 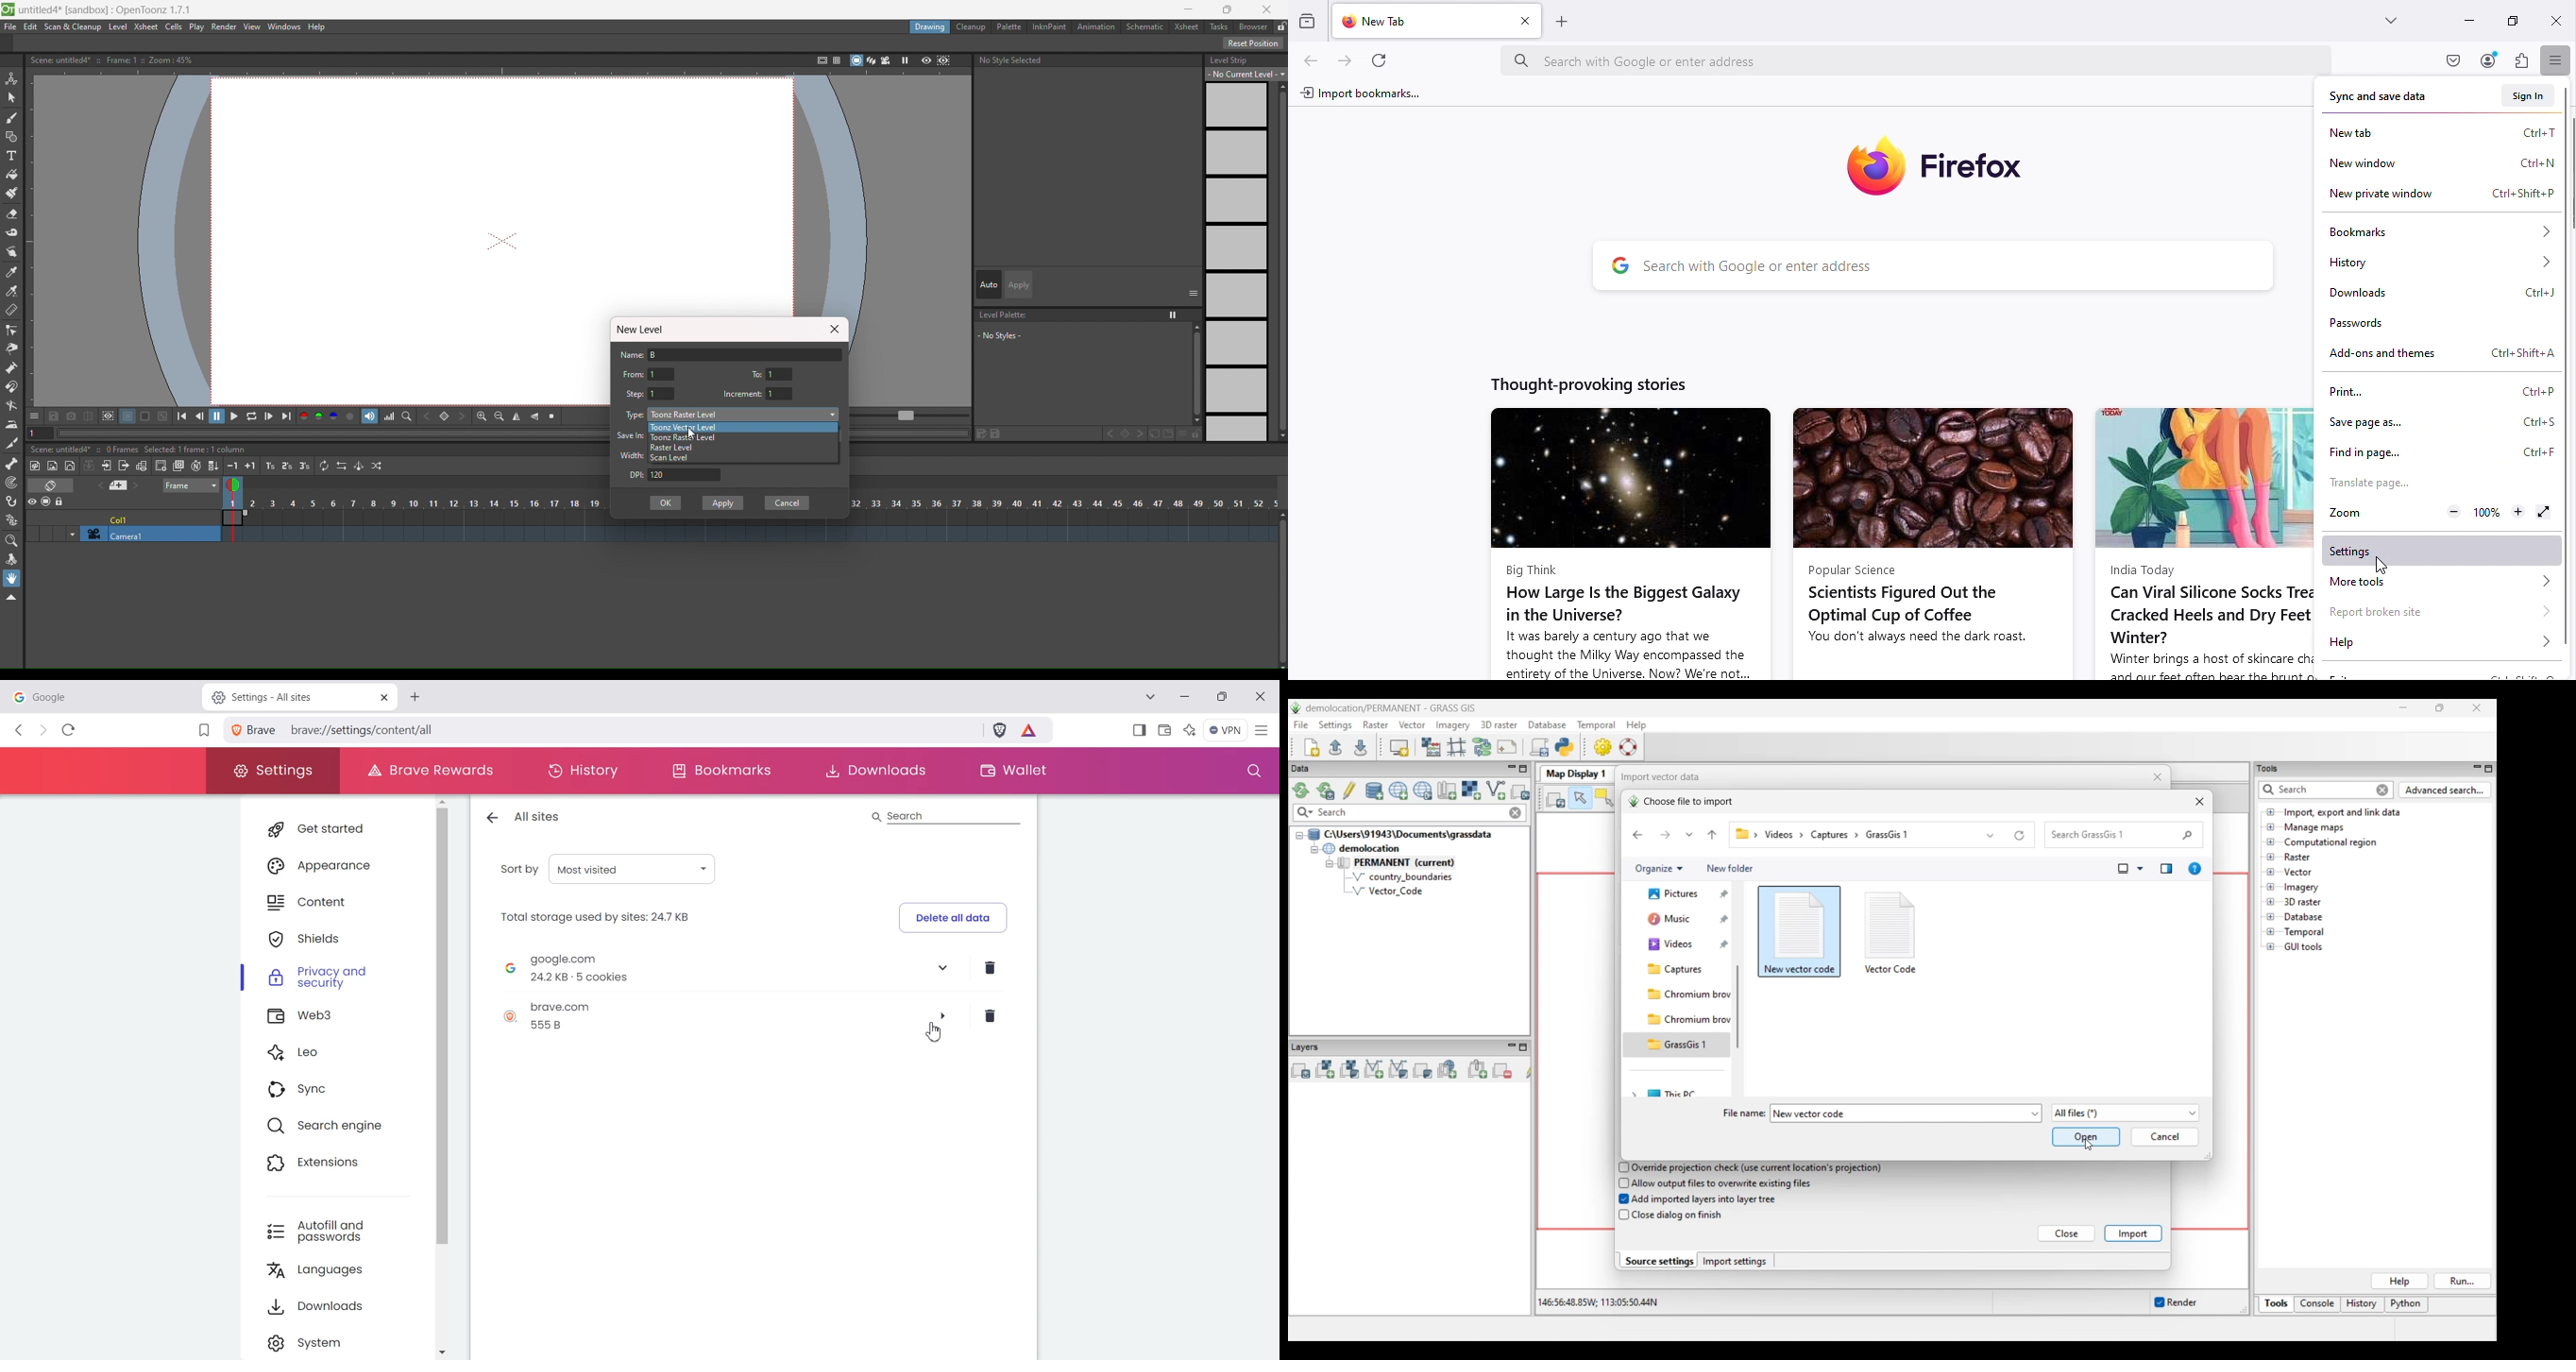 I want to click on New tab, so click(x=1416, y=20).